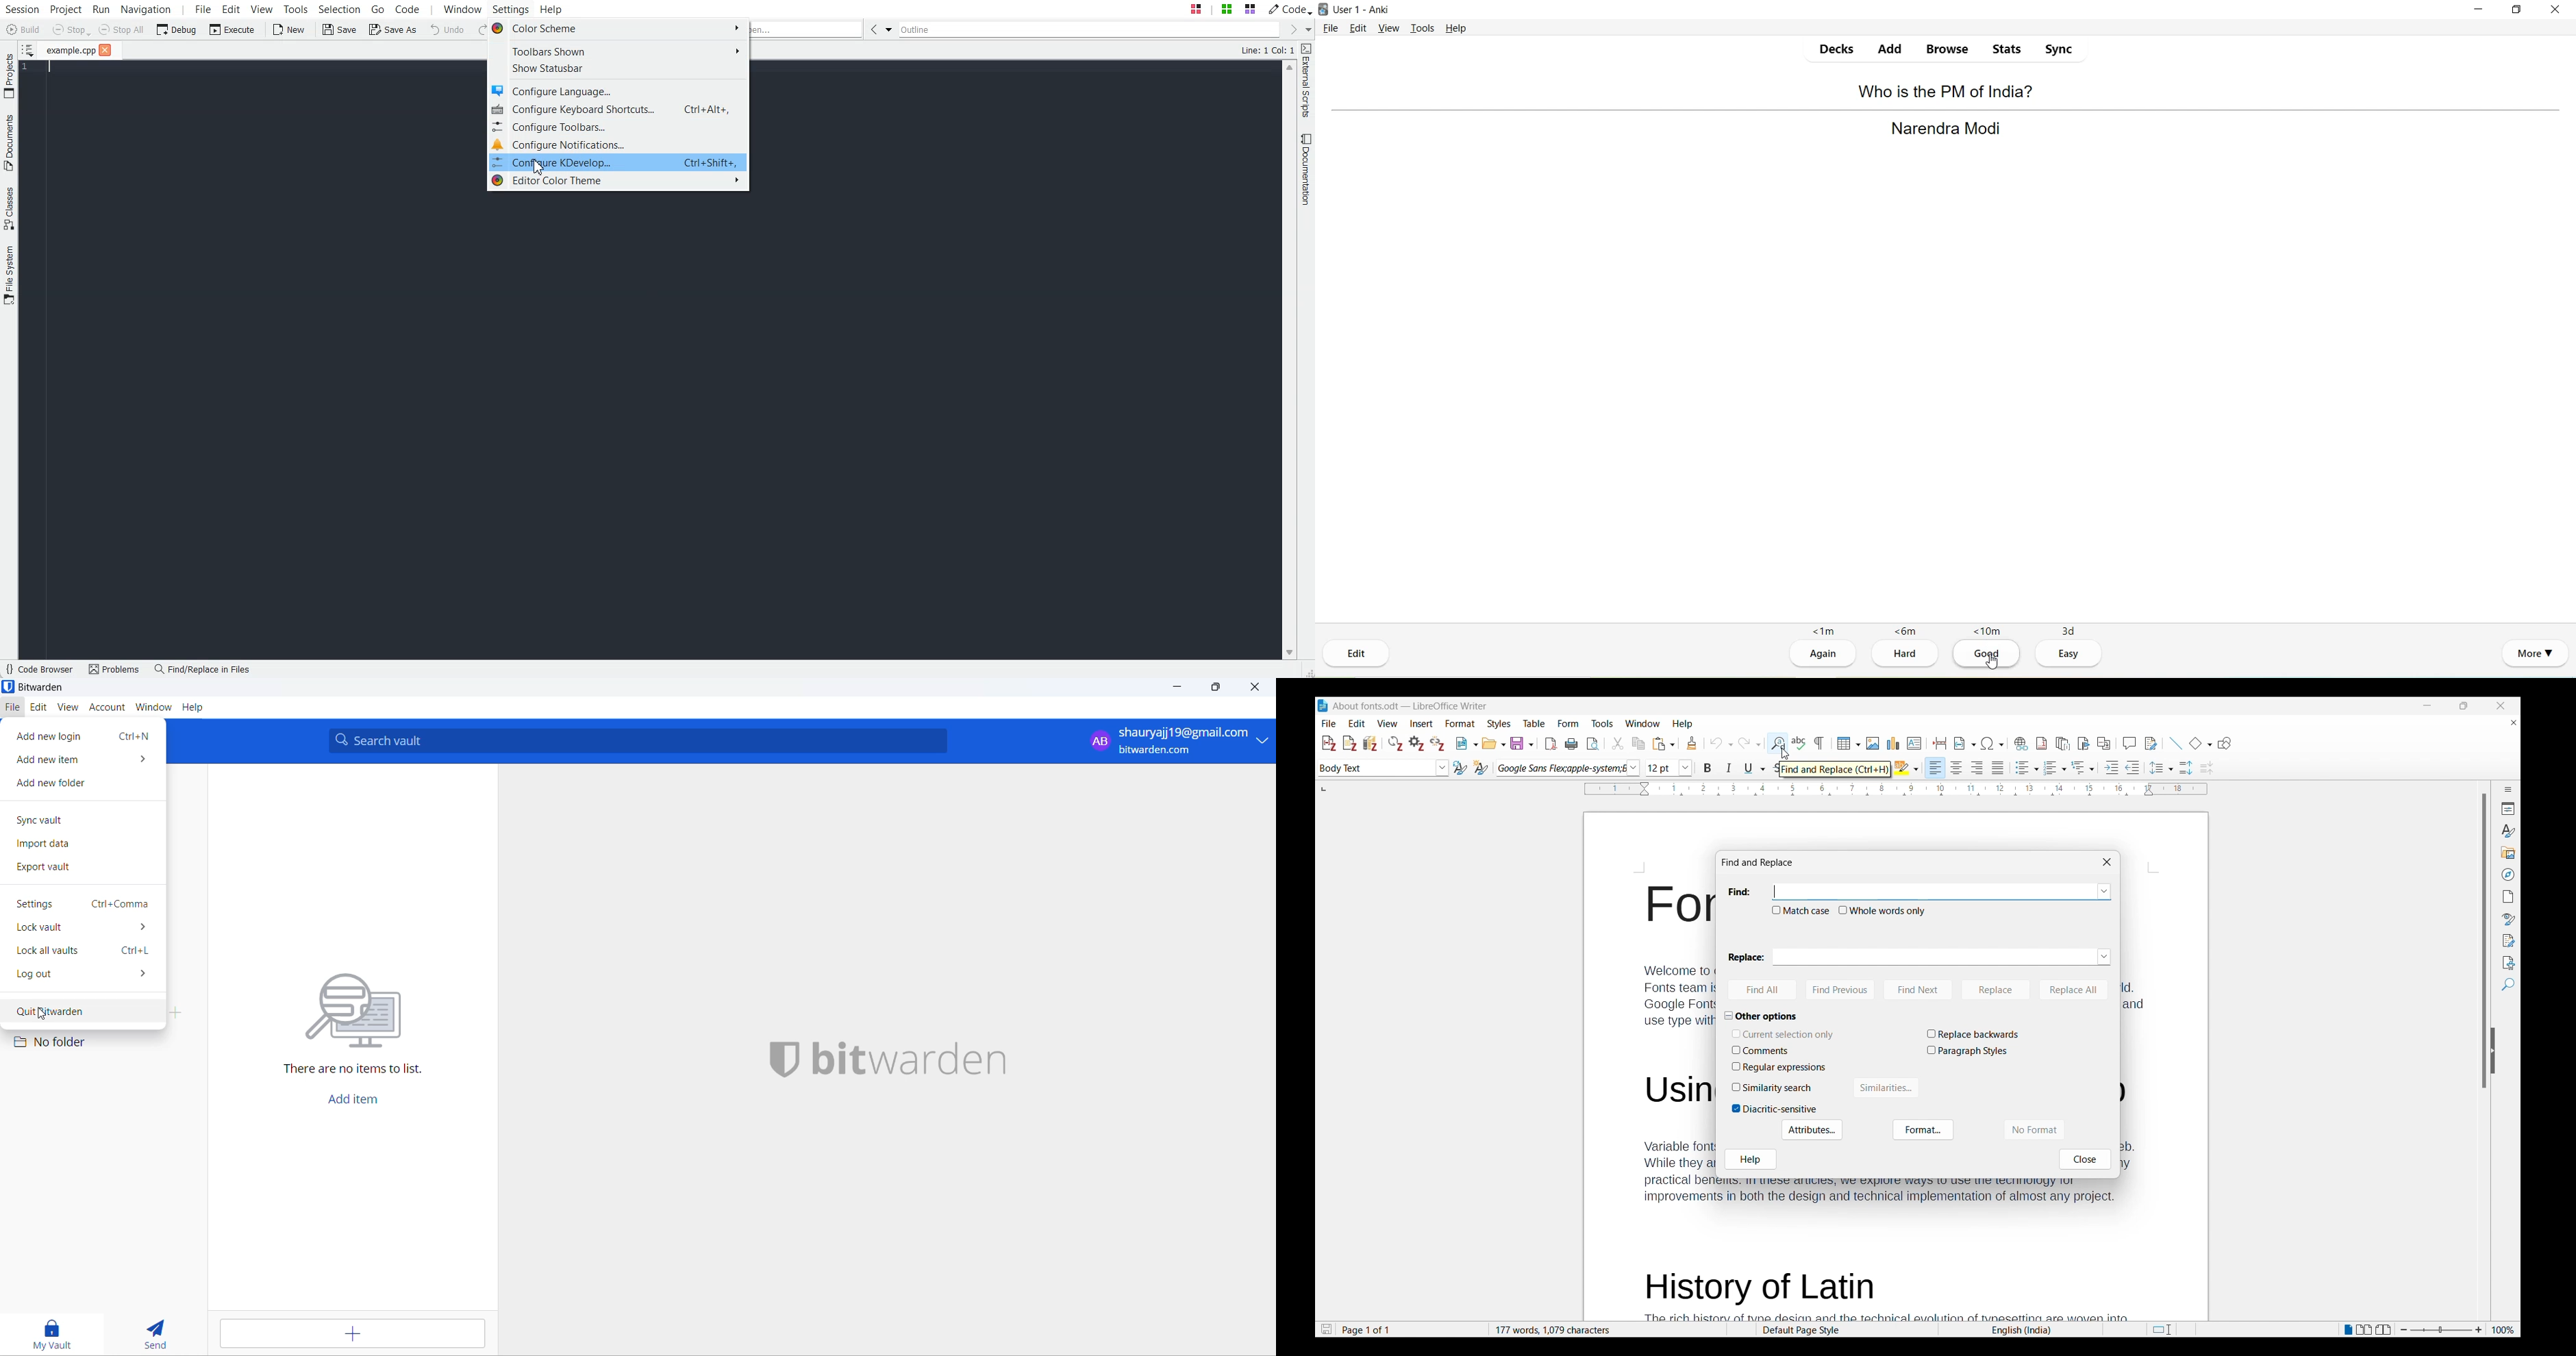 The image size is (2576, 1372). What do you see at coordinates (1886, 1087) in the screenshot?
I see `Similarities` at bounding box center [1886, 1087].